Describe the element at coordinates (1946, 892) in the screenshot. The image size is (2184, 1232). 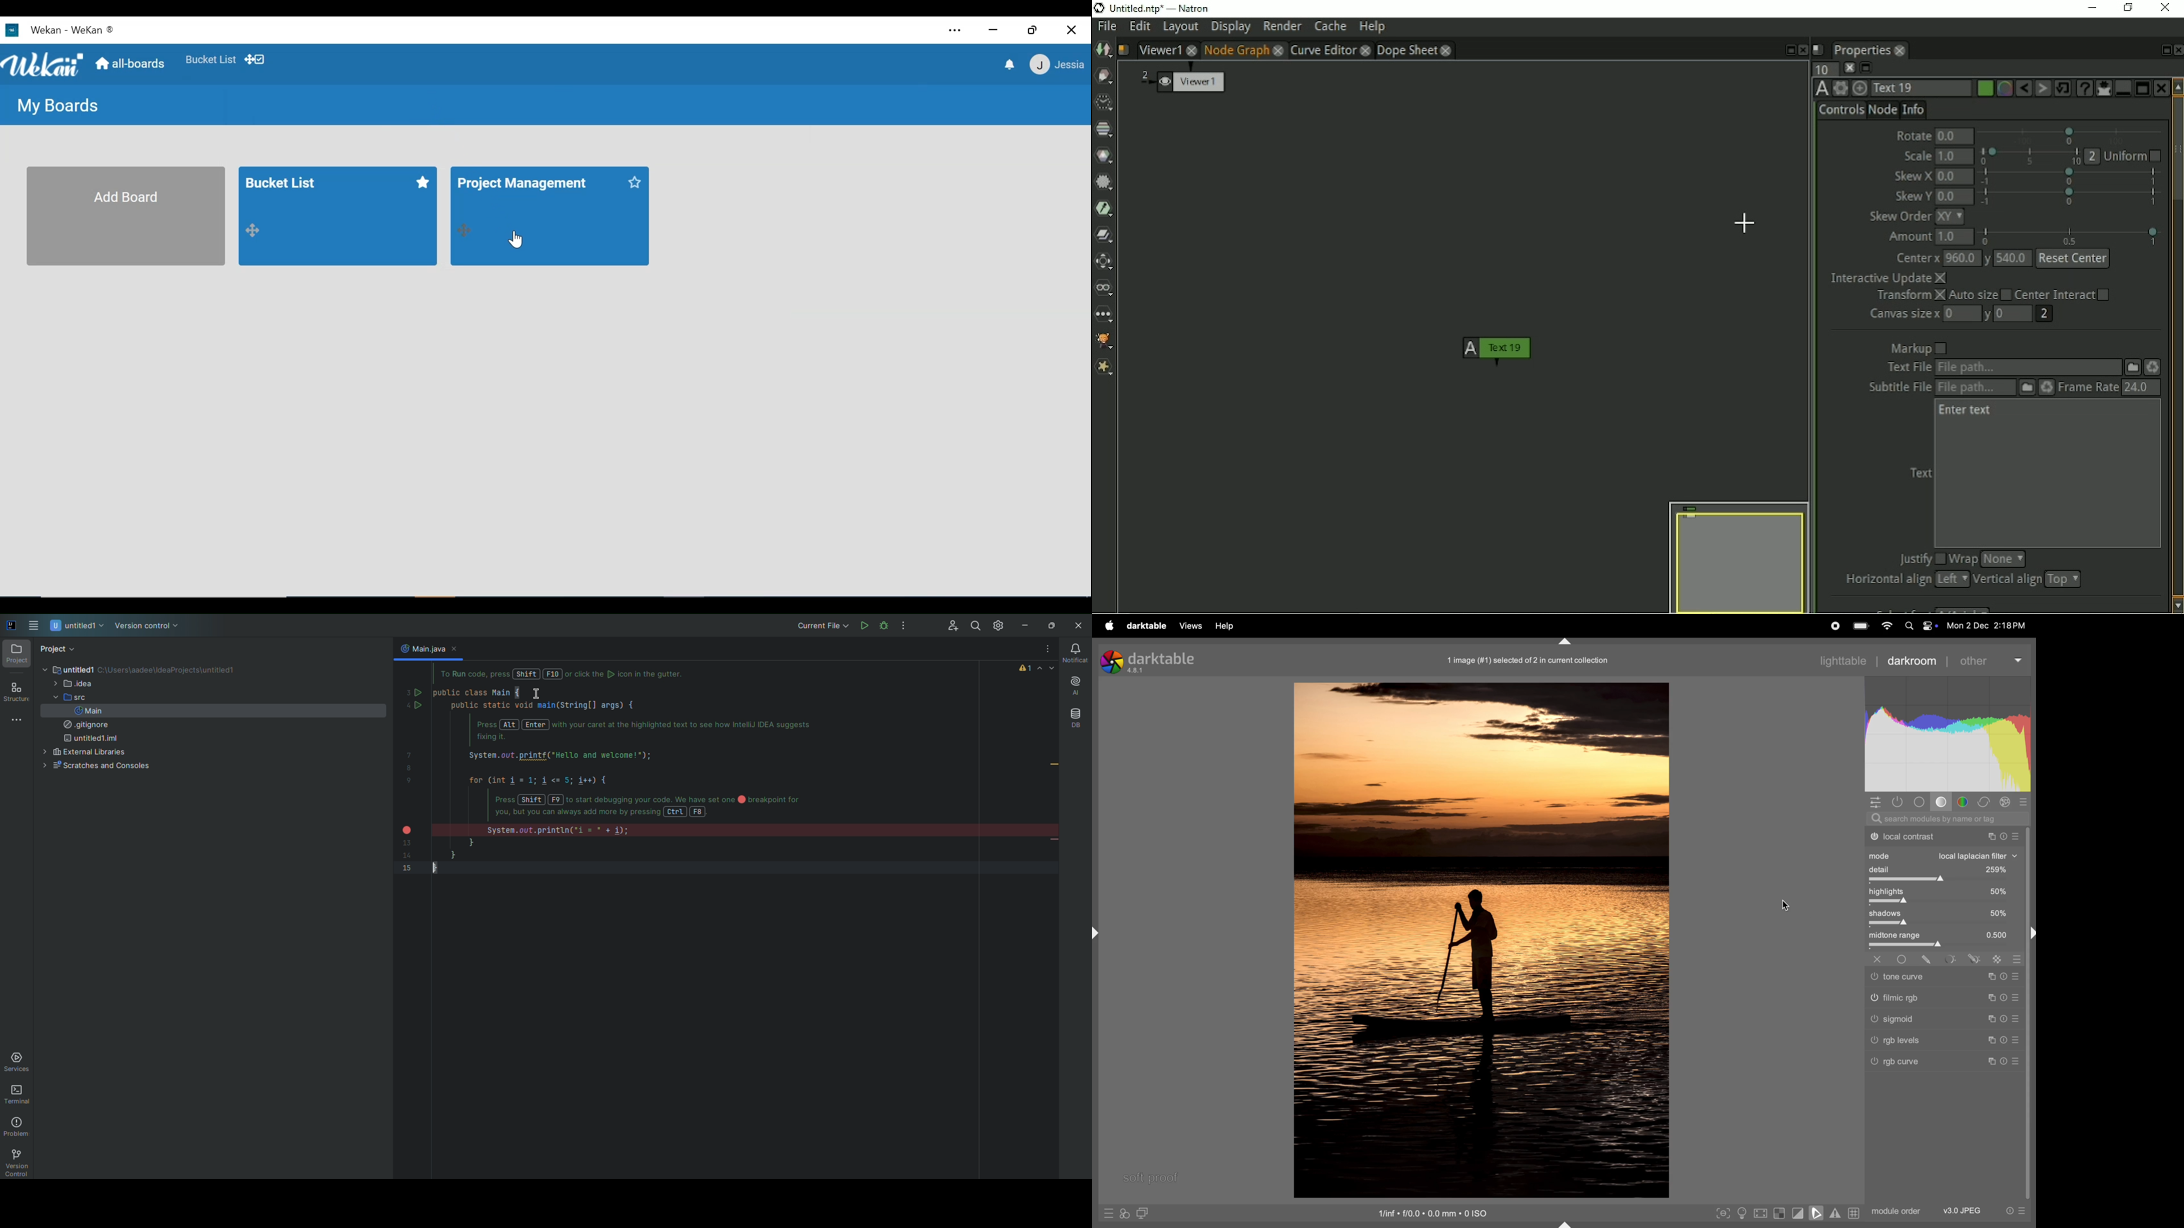
I see `high lights` at that location.